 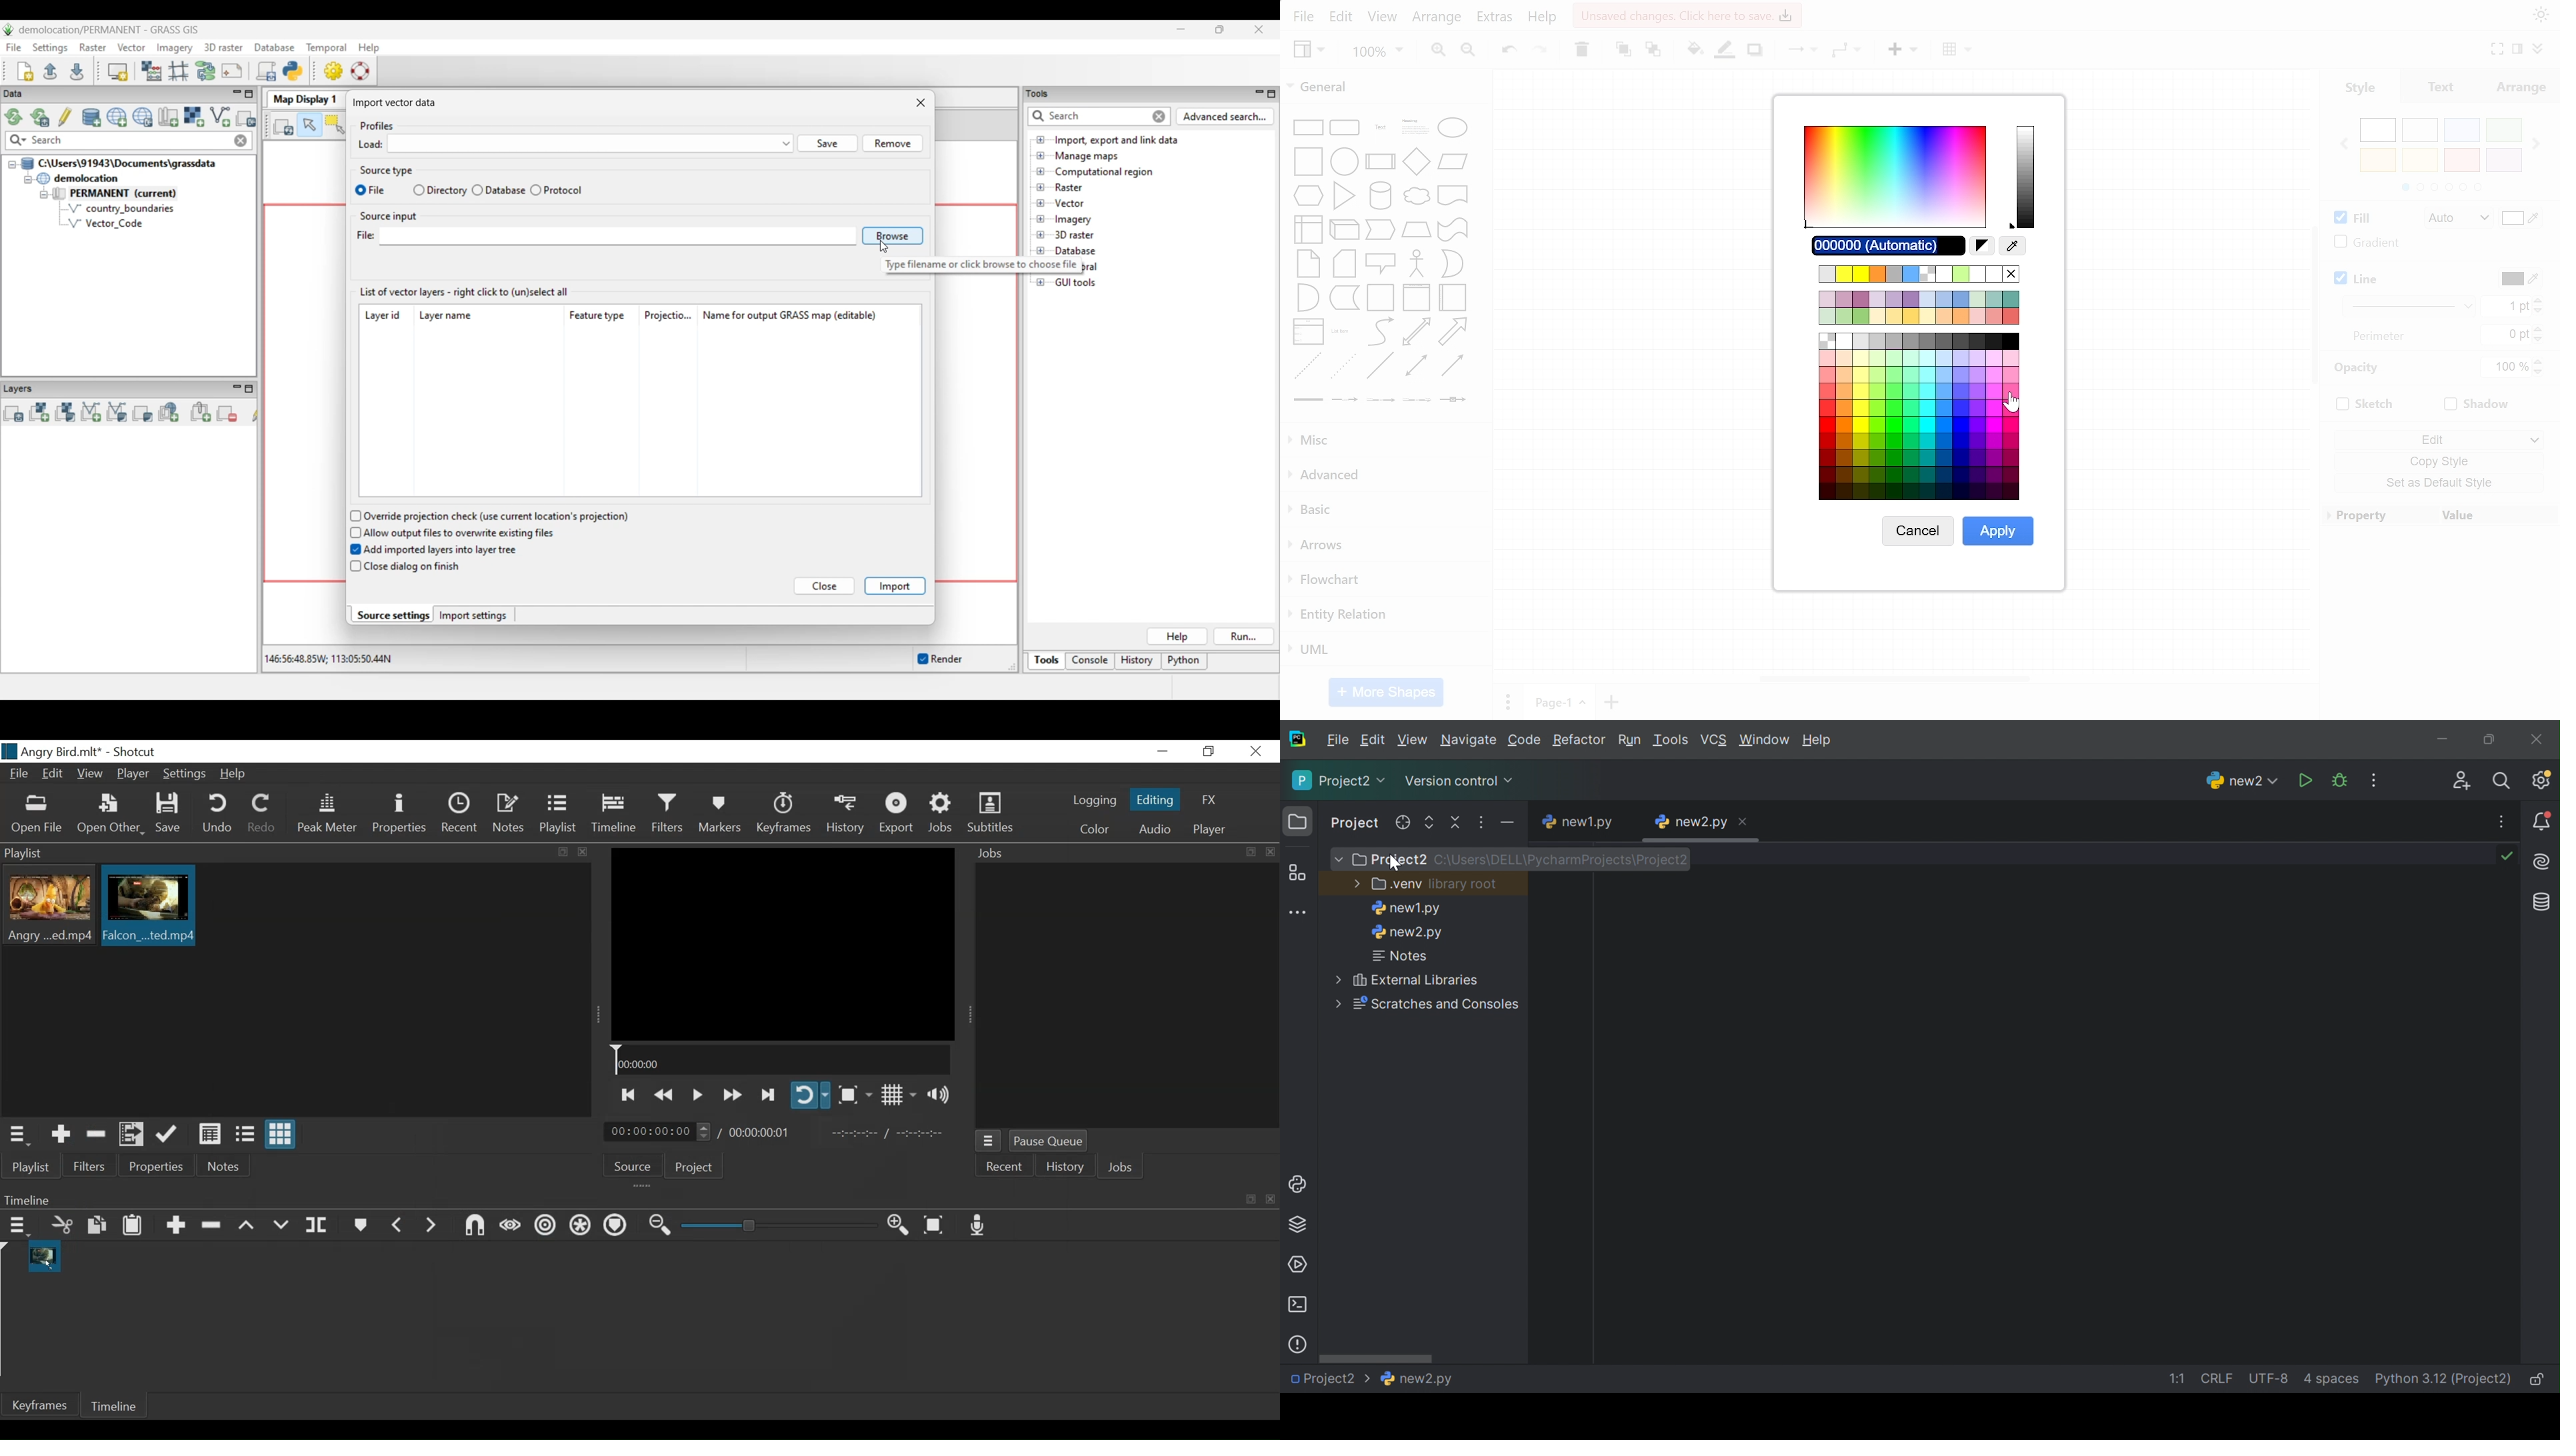 What do you see at coordinates (134, 1228) in the screenshot?
I see `Paste` at bounding box center [134, 1228].